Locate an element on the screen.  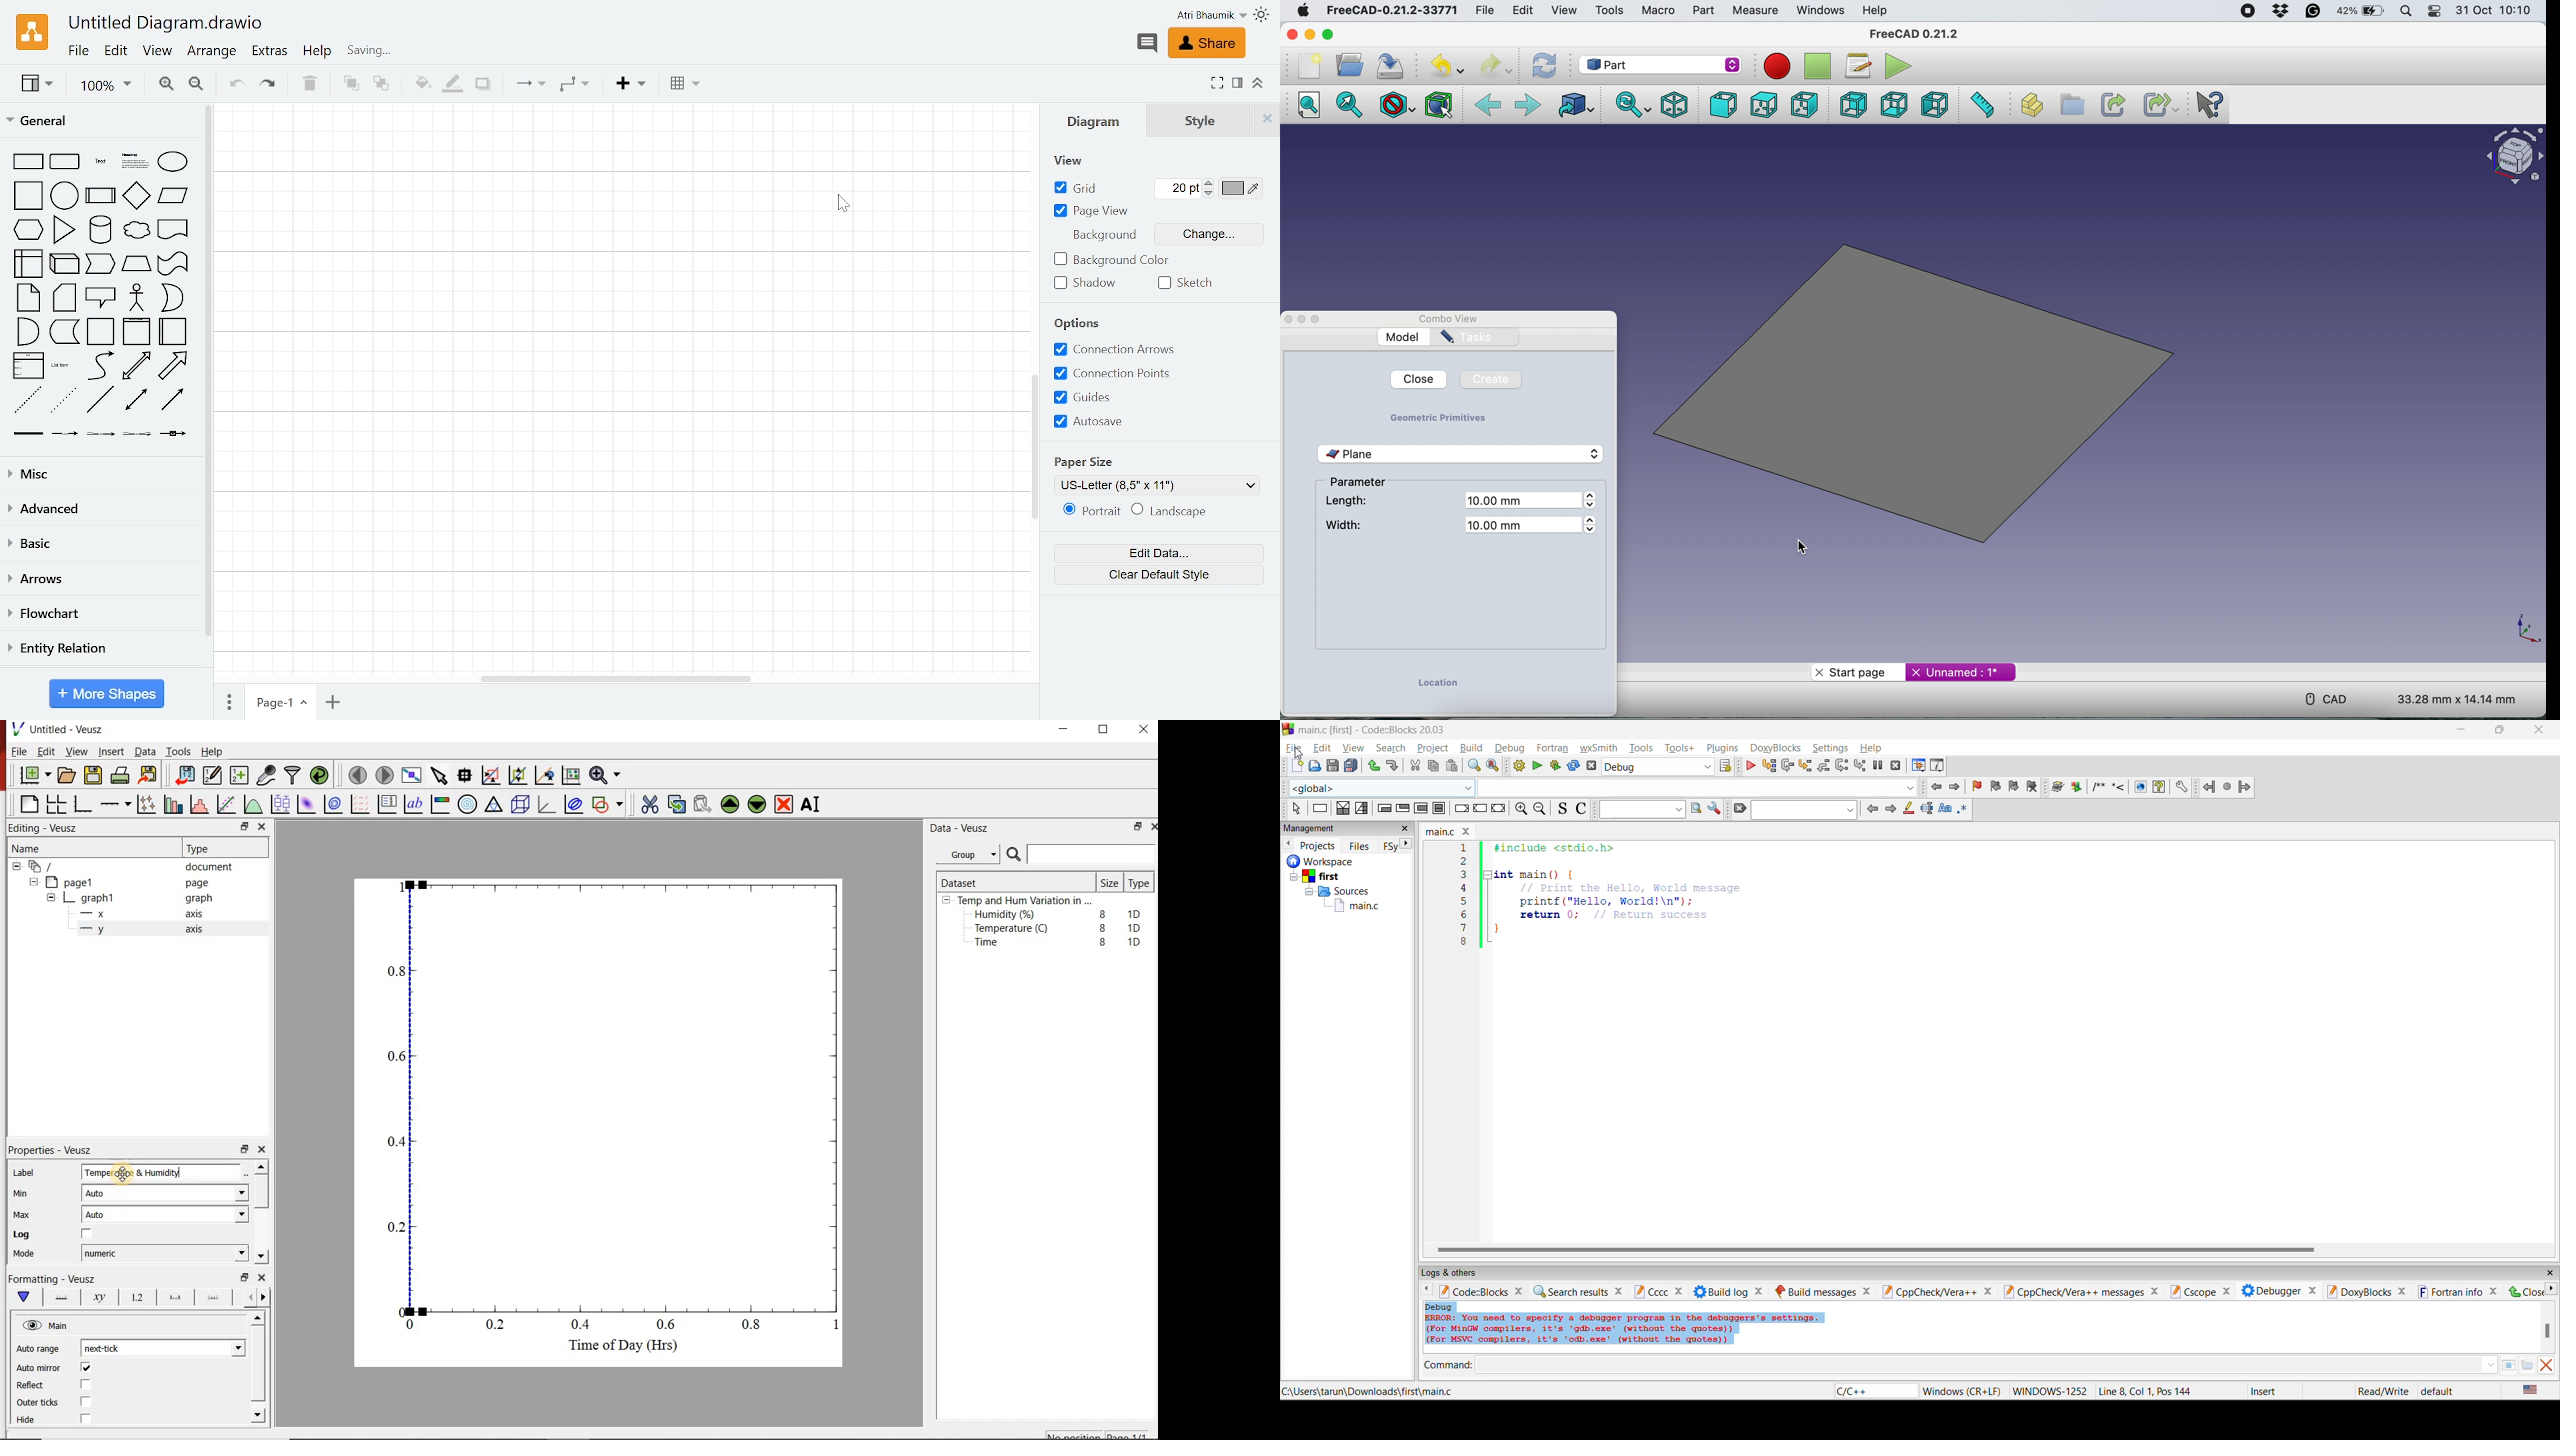
find is located at coordinates (1473, 765).